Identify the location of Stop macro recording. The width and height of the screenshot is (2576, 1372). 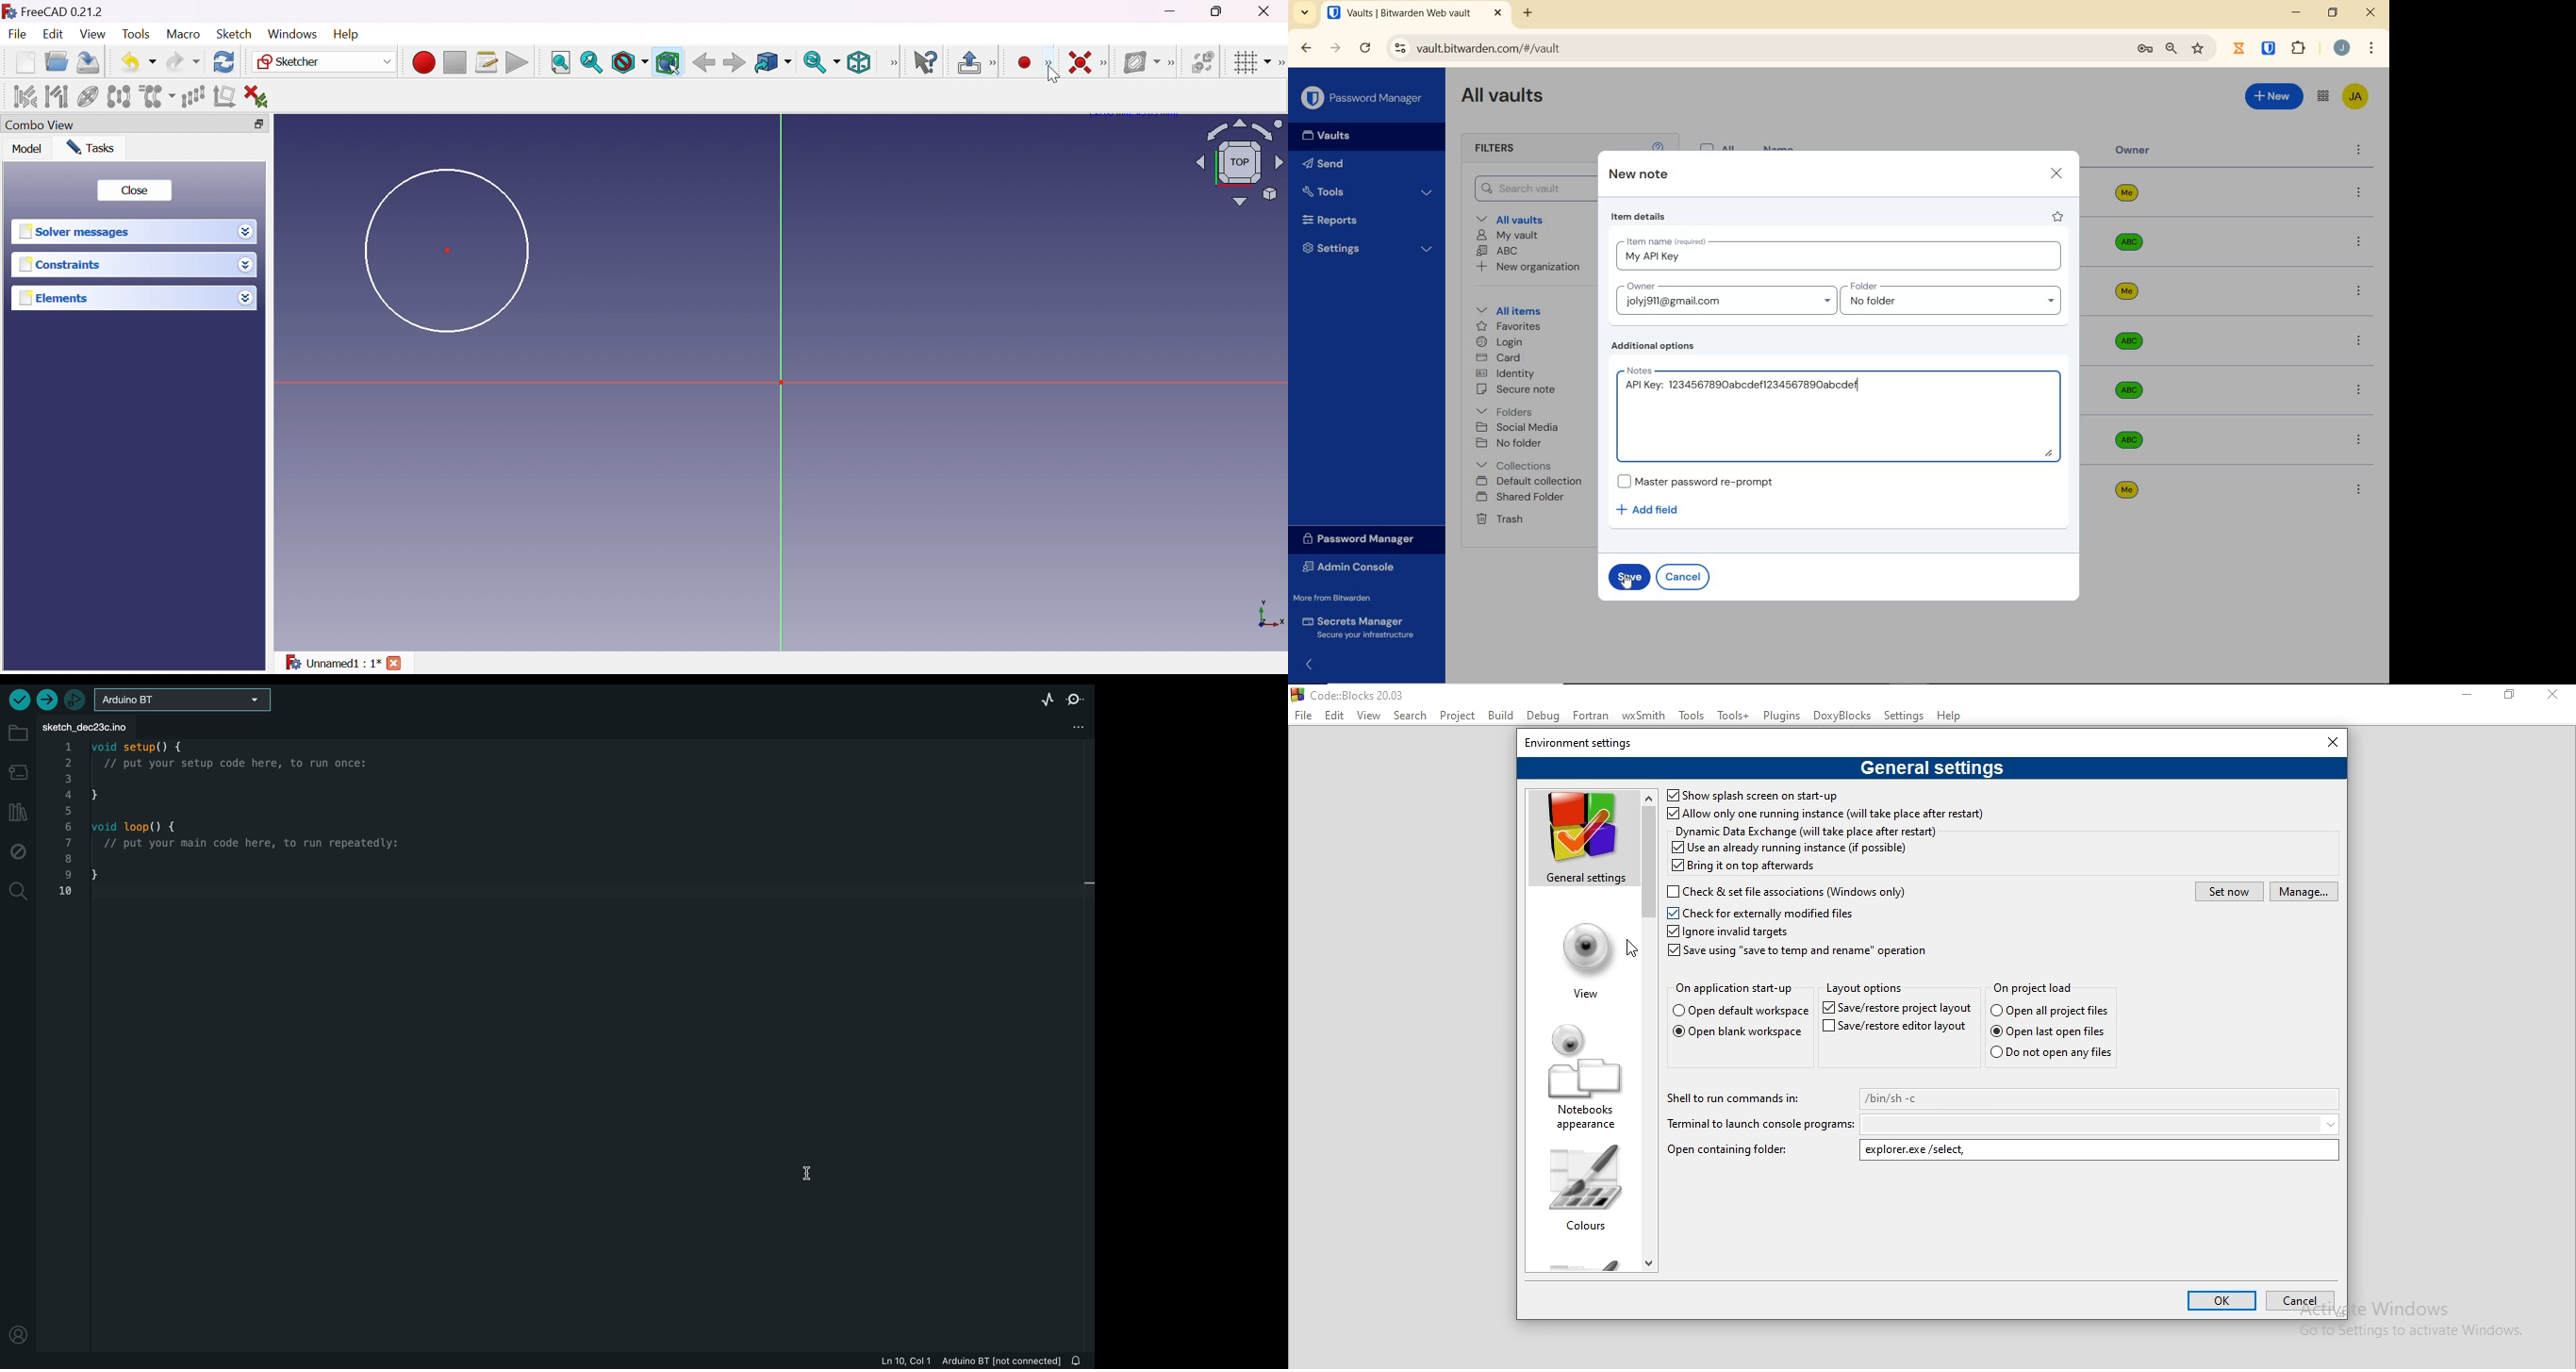
(453, 63).